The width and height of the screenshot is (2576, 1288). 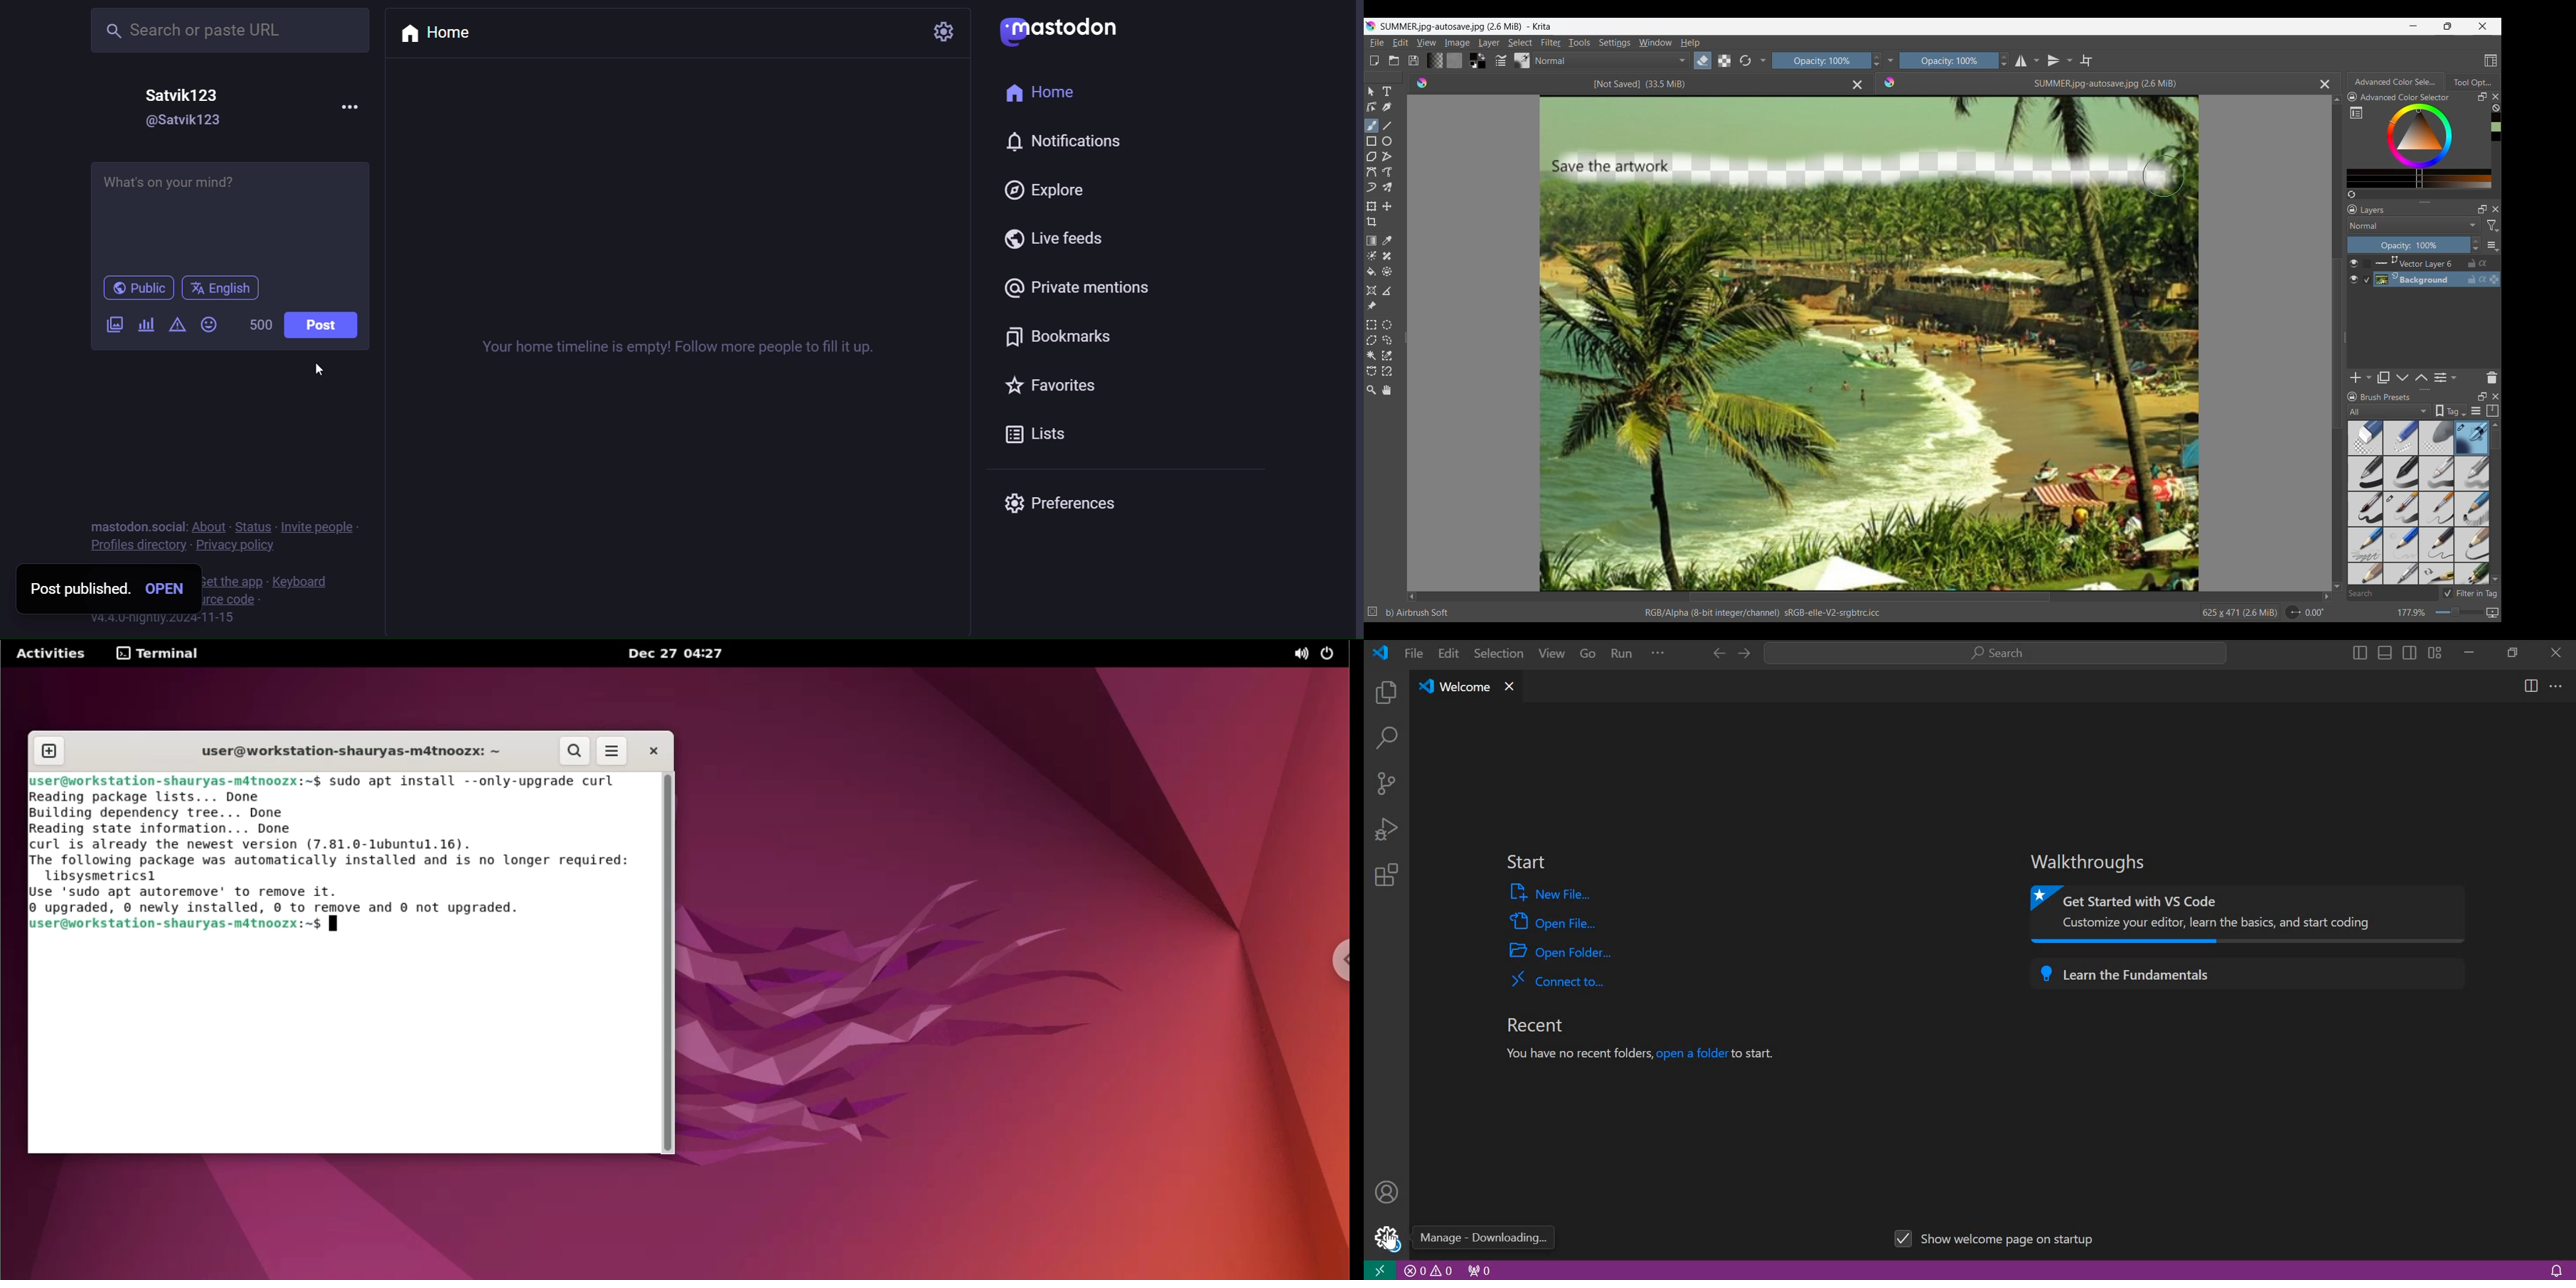 I want to click on Logo, so click(x=1424, y=83).